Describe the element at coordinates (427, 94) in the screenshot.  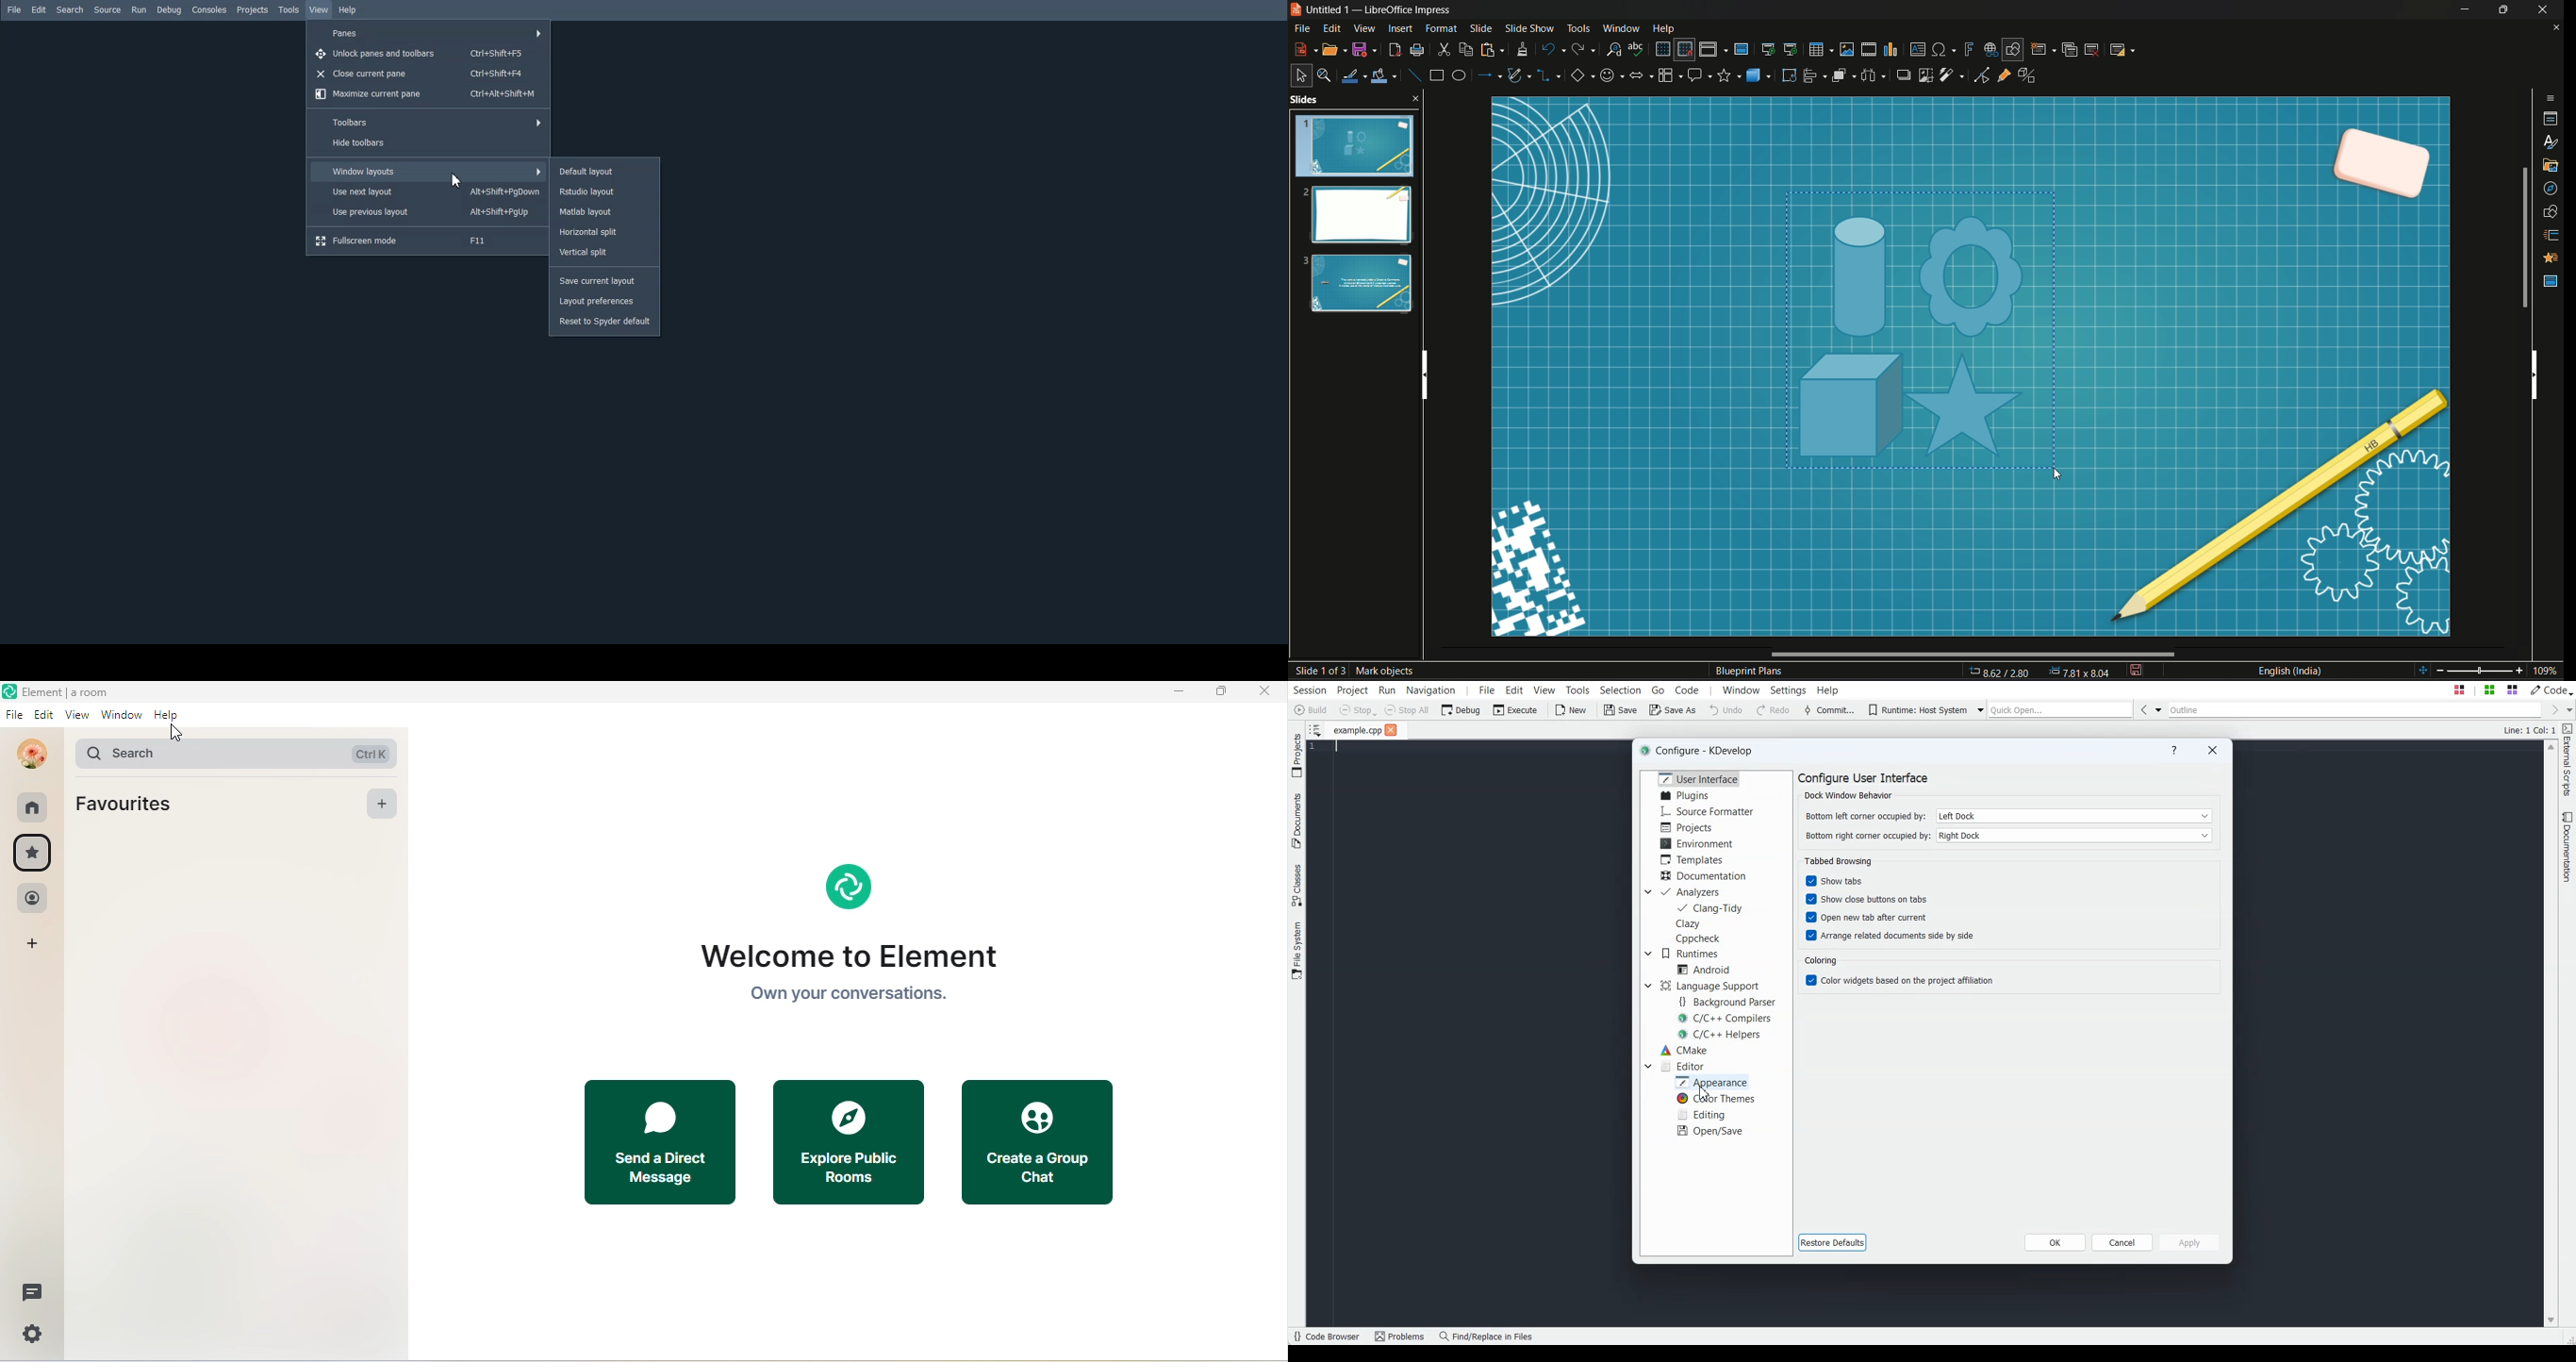
I see `Maximize current panes` at that location.